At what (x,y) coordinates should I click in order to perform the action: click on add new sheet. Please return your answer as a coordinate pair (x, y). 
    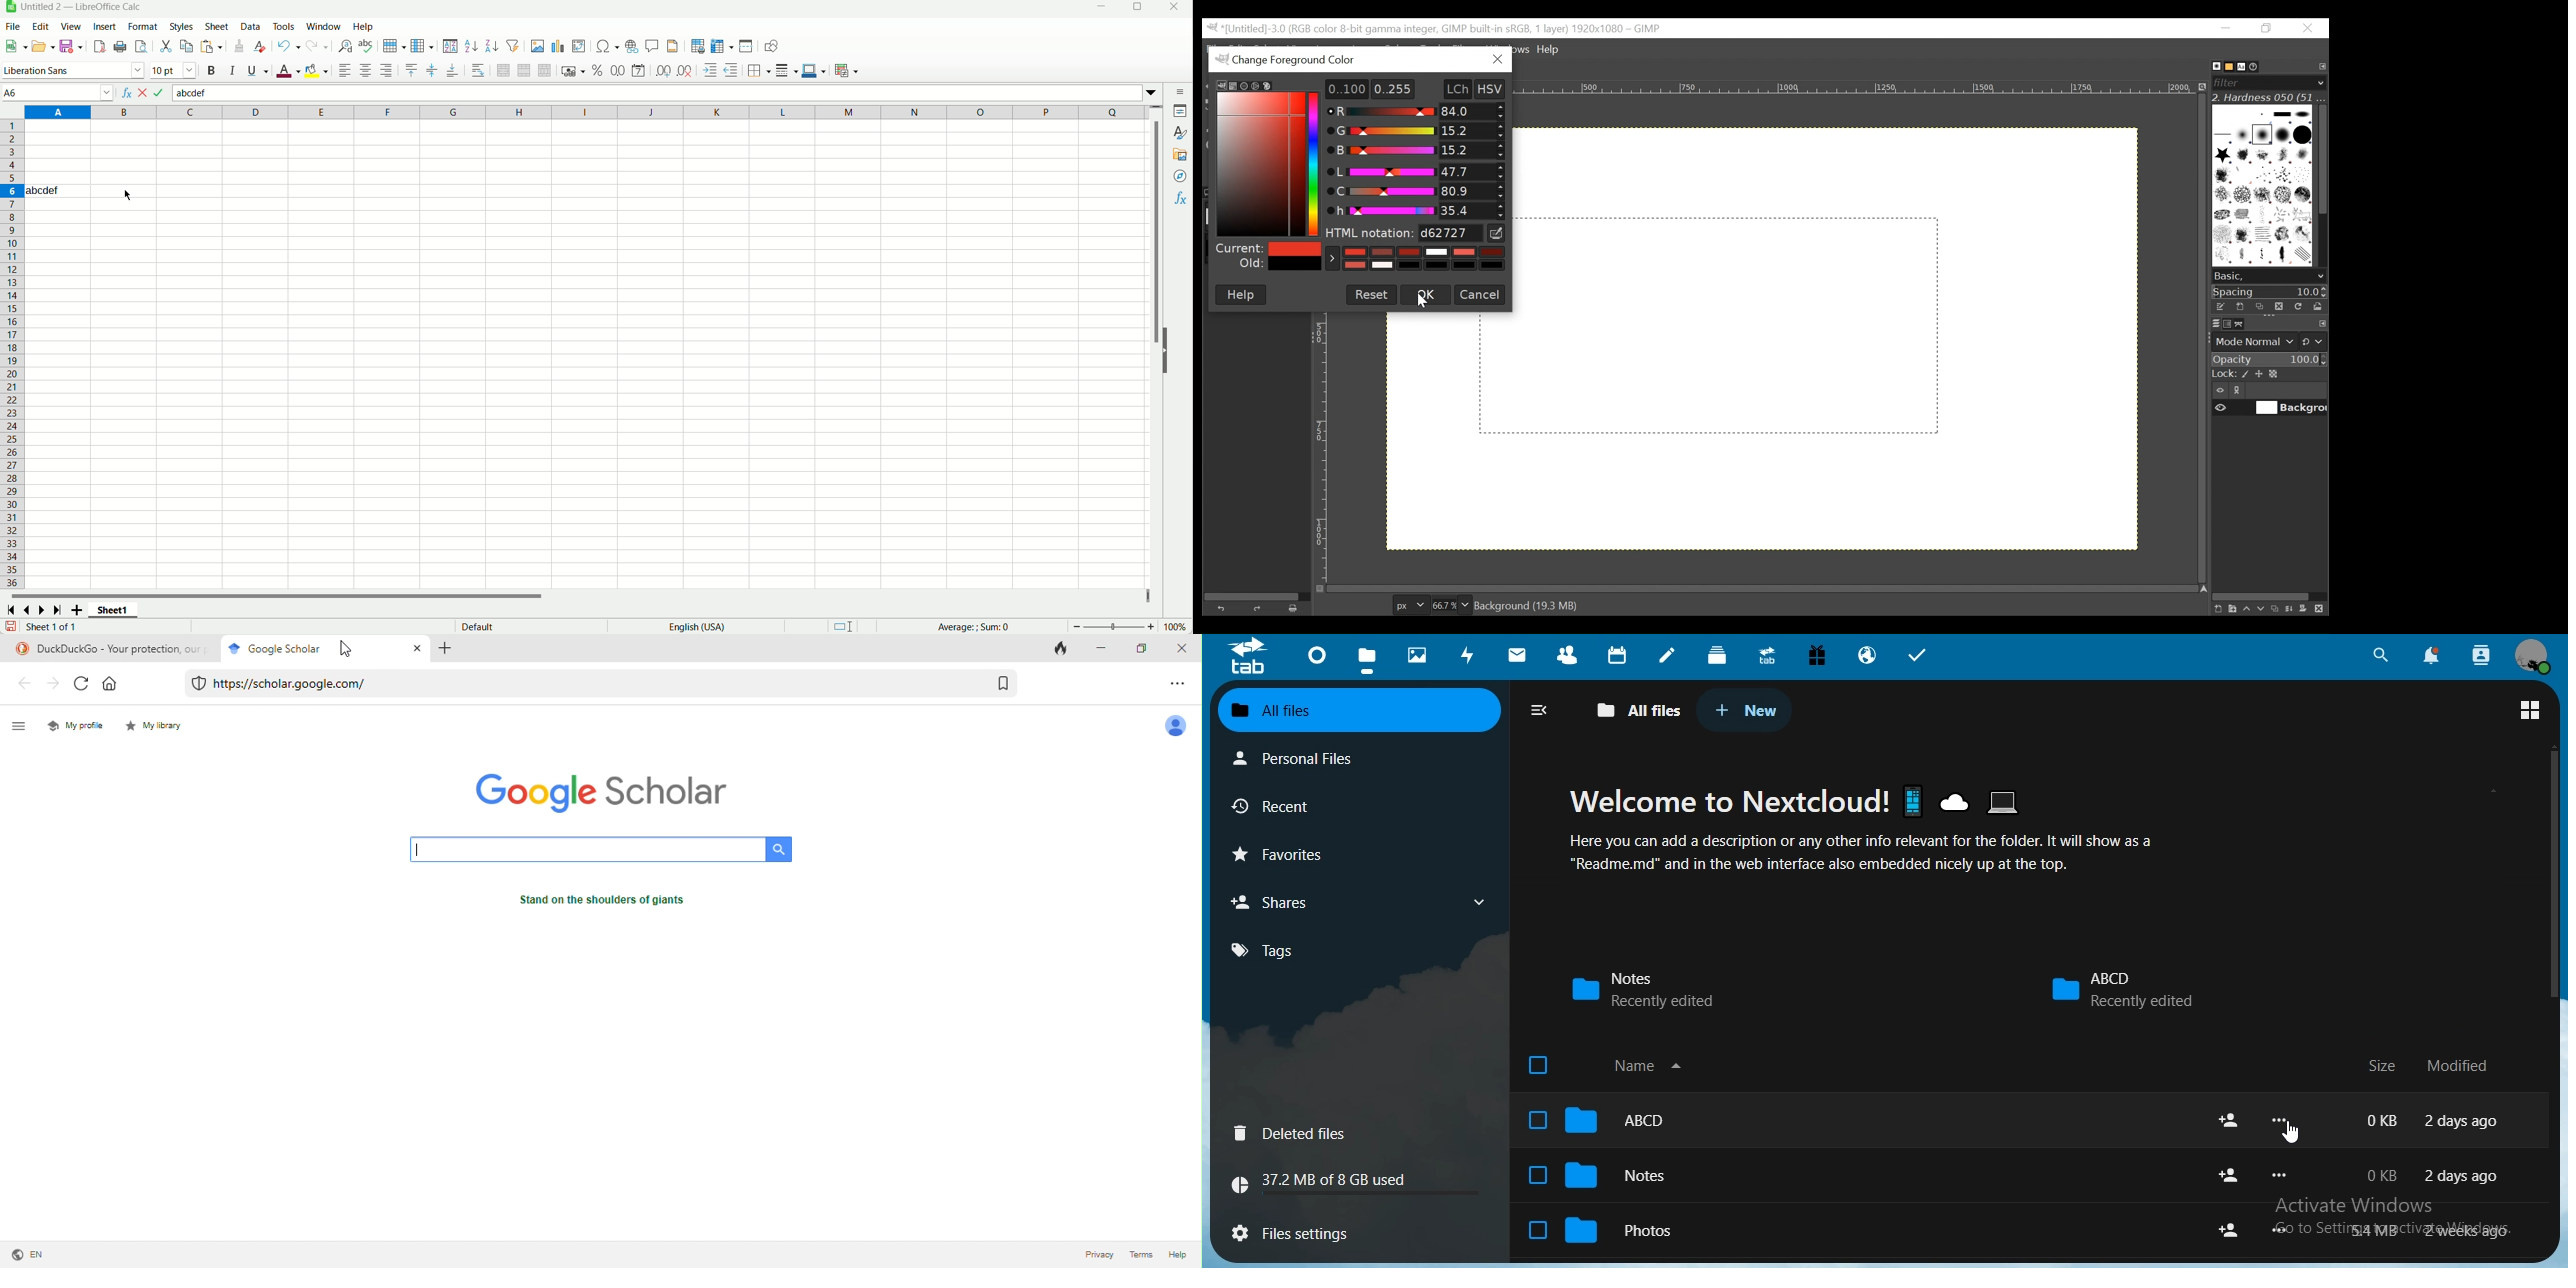
    Looking at the image, I should click on (76, 609).